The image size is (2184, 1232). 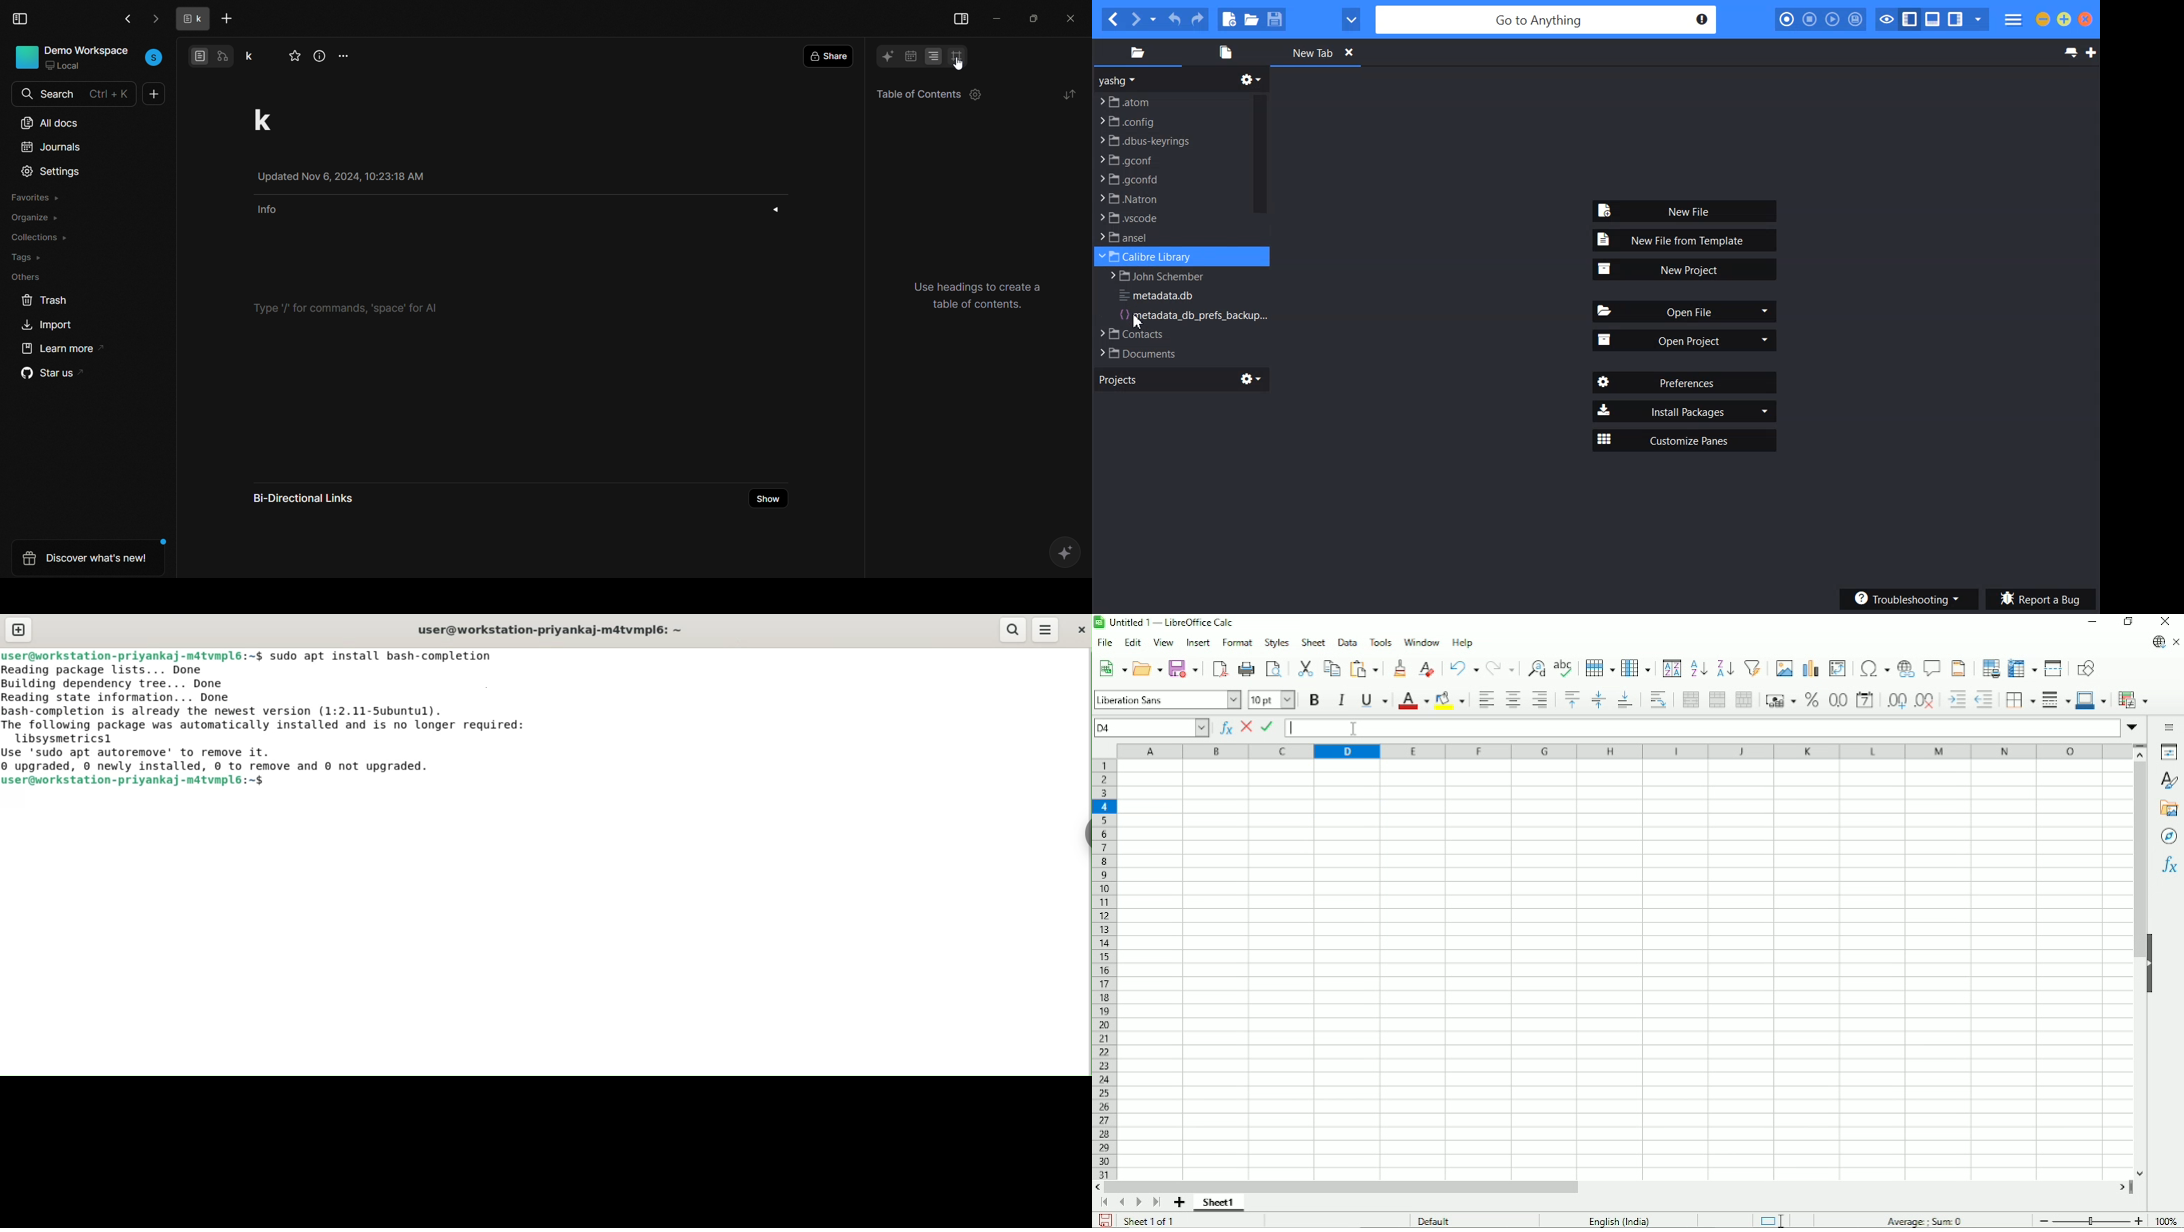 What do you see at coordinates (1354, 730) in the screenshot?
I see `cursor` at bounding box center [1354, 730].